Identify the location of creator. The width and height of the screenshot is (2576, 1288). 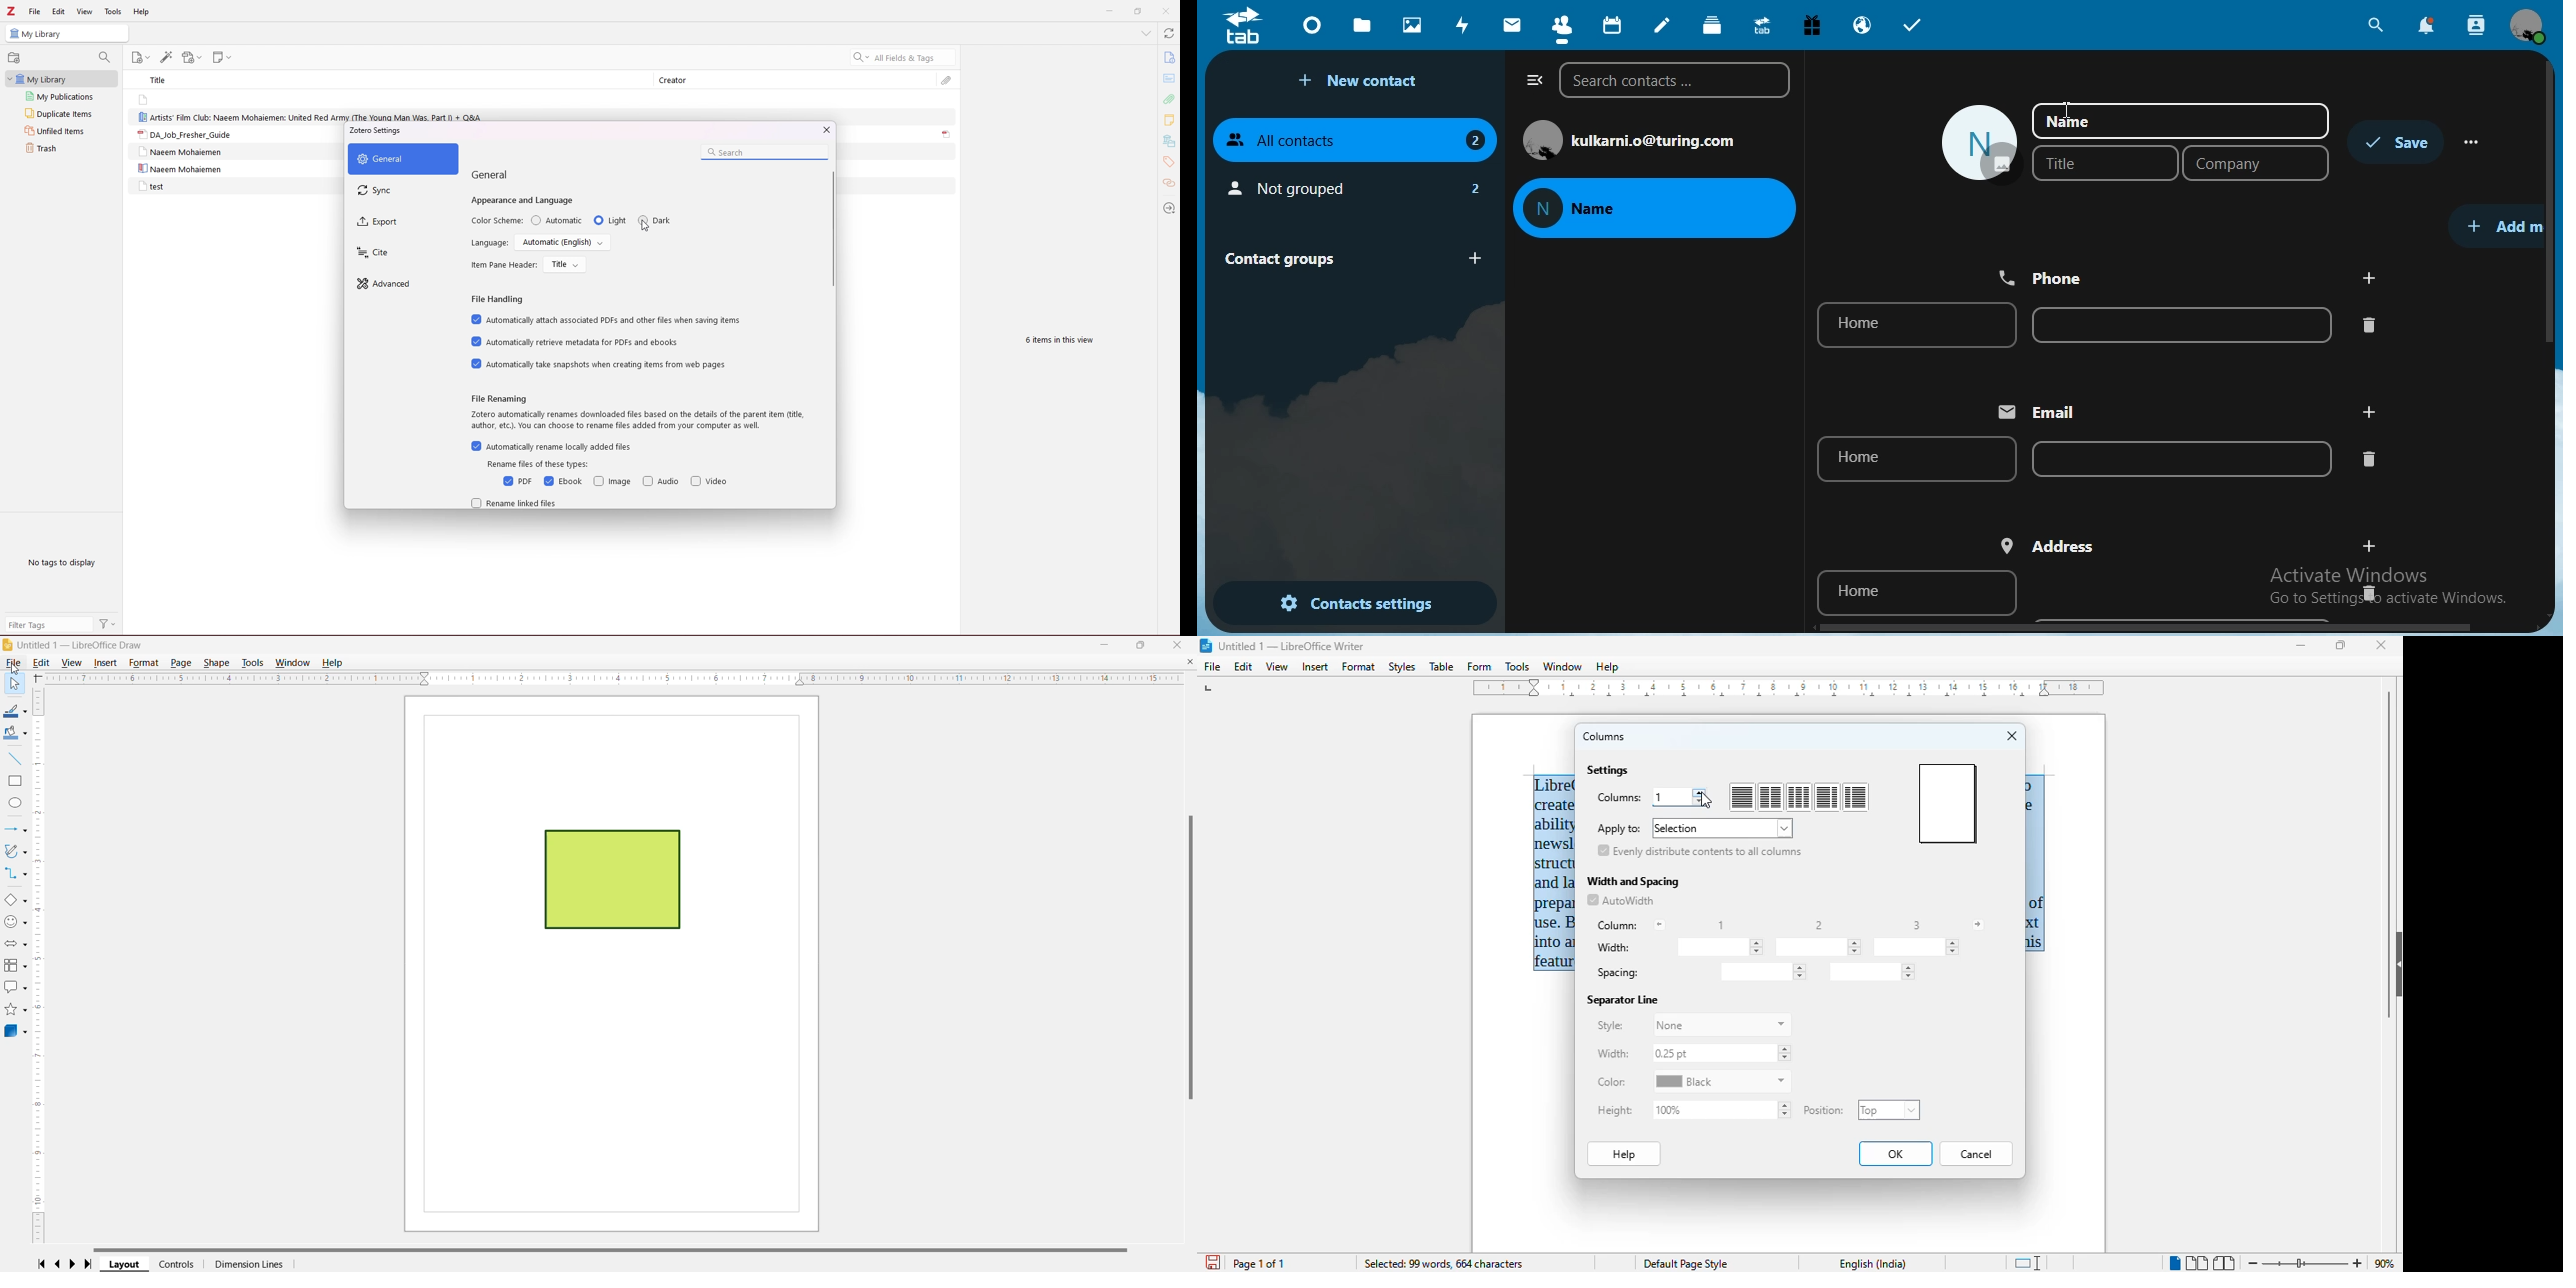
(680, 81).